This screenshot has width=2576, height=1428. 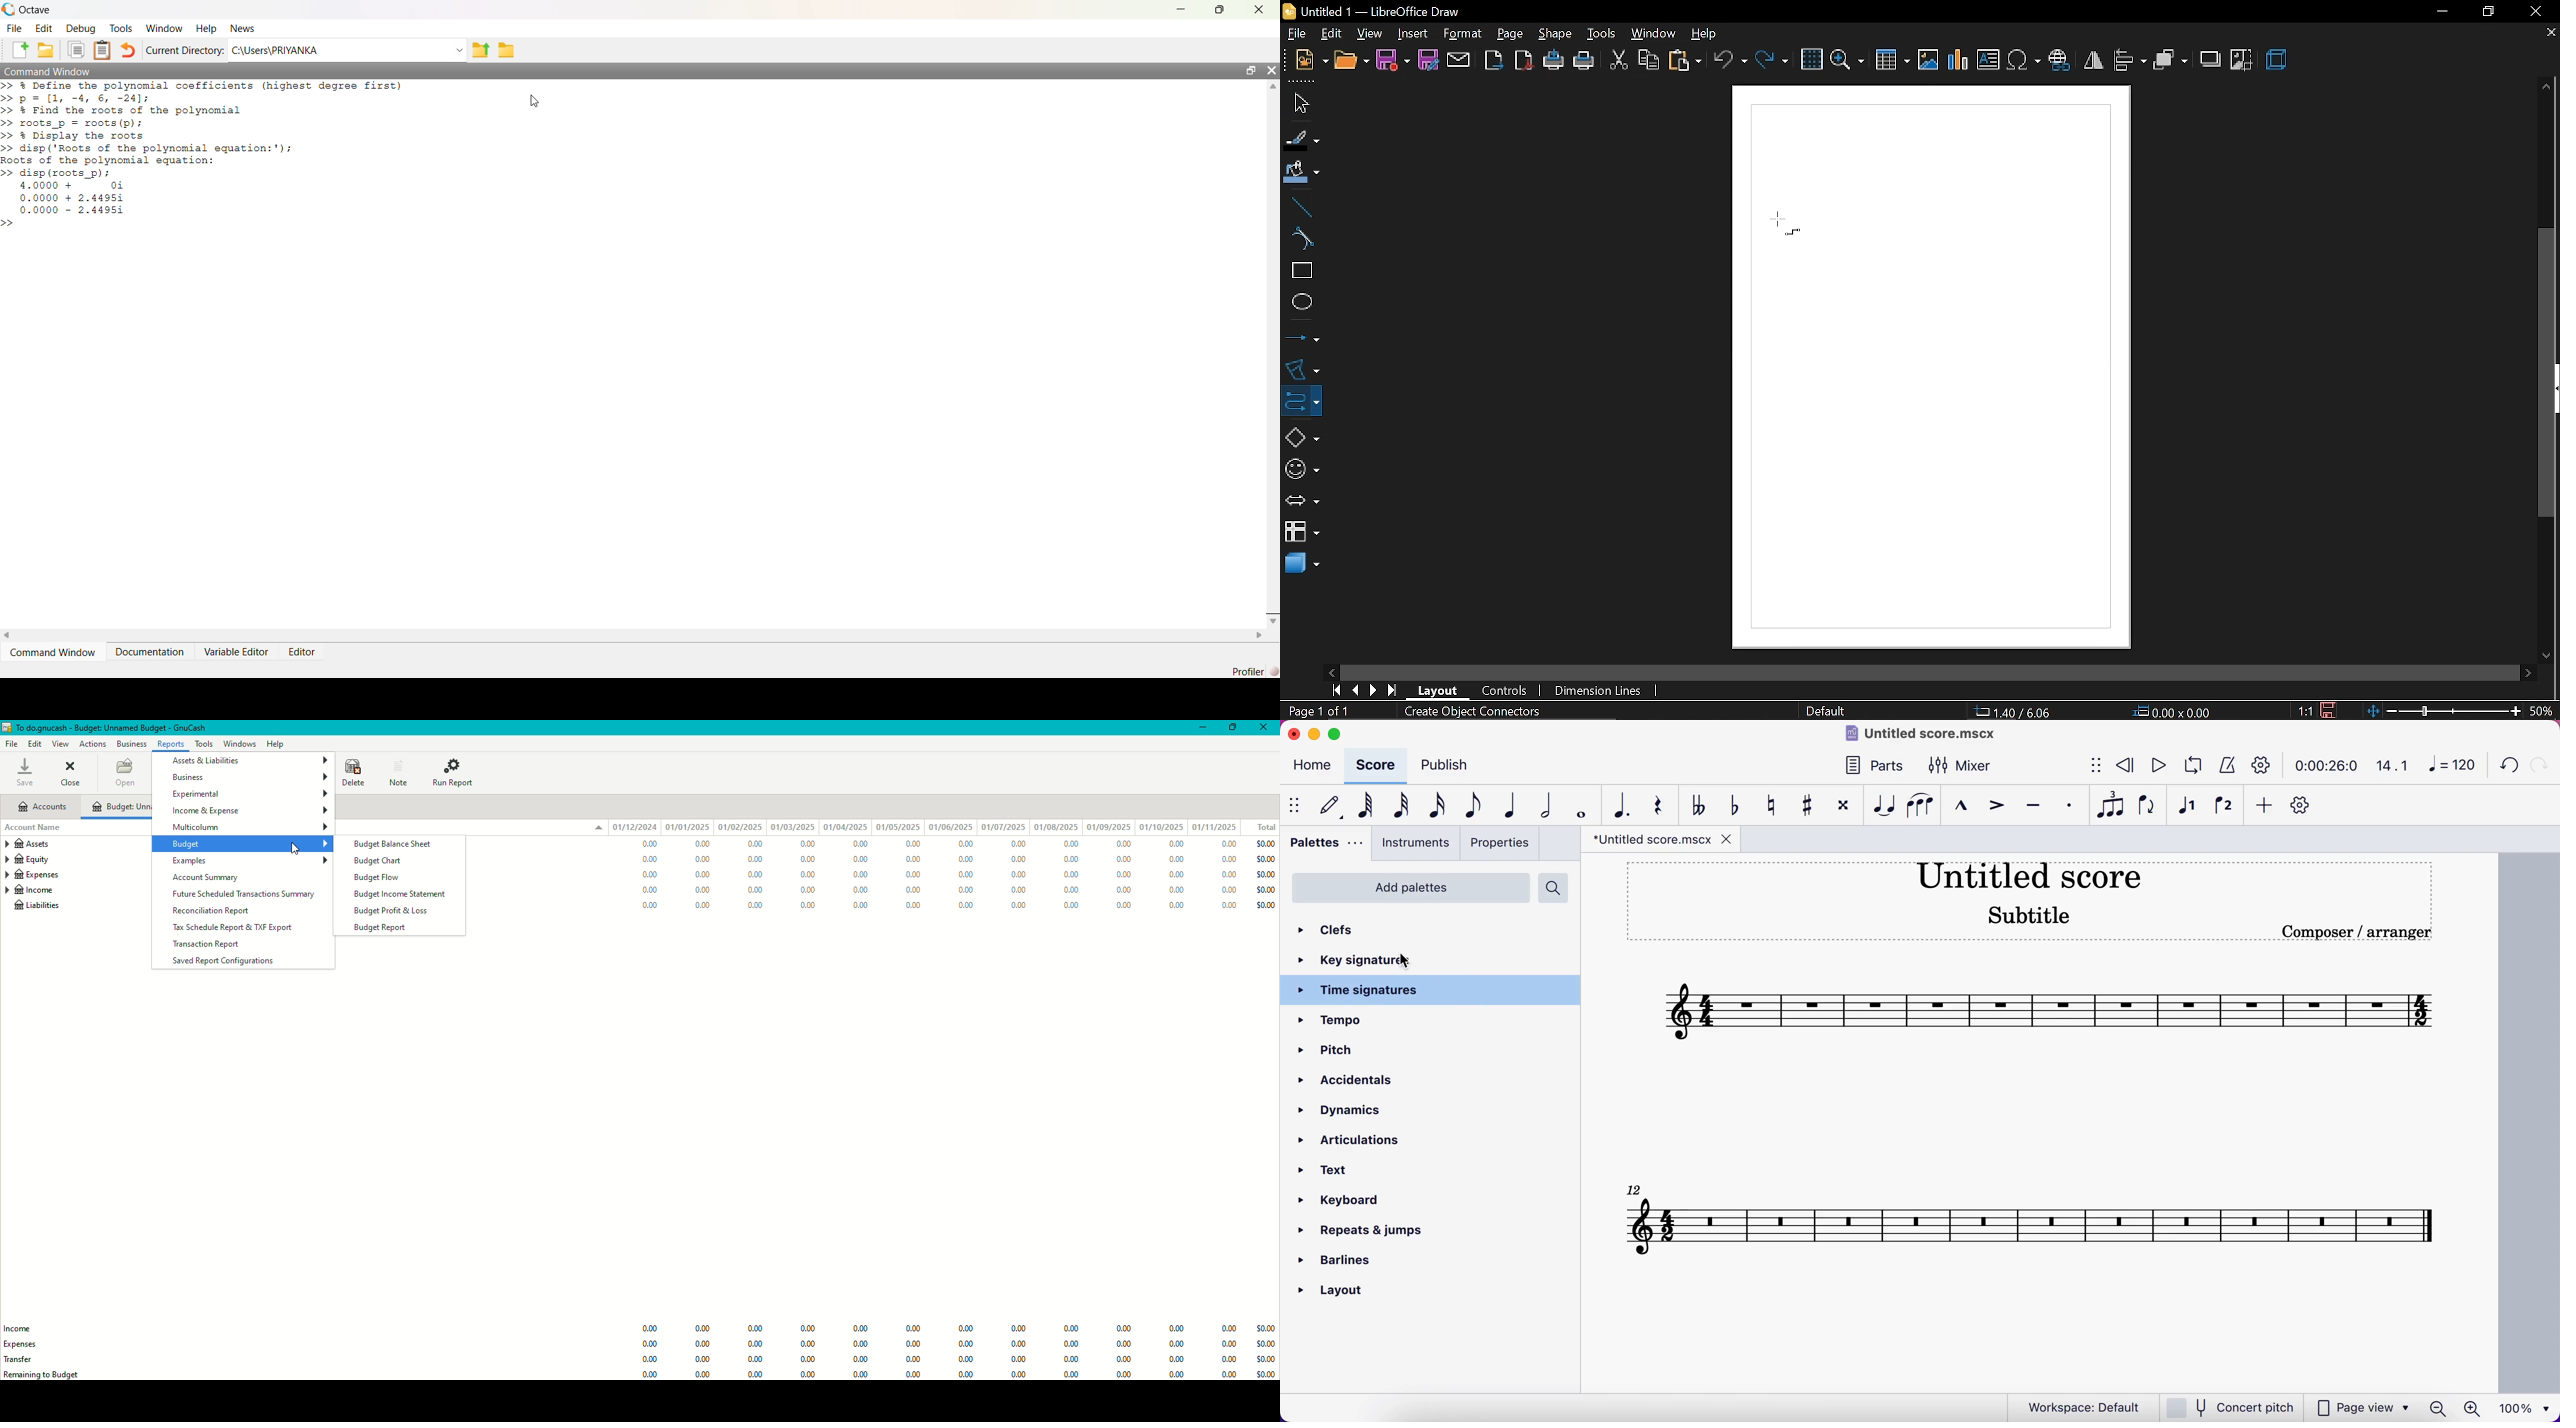 What do you see at coordinates (645, 860) in the screenshot?
I see `0.00` at bounding box center [645, 860].